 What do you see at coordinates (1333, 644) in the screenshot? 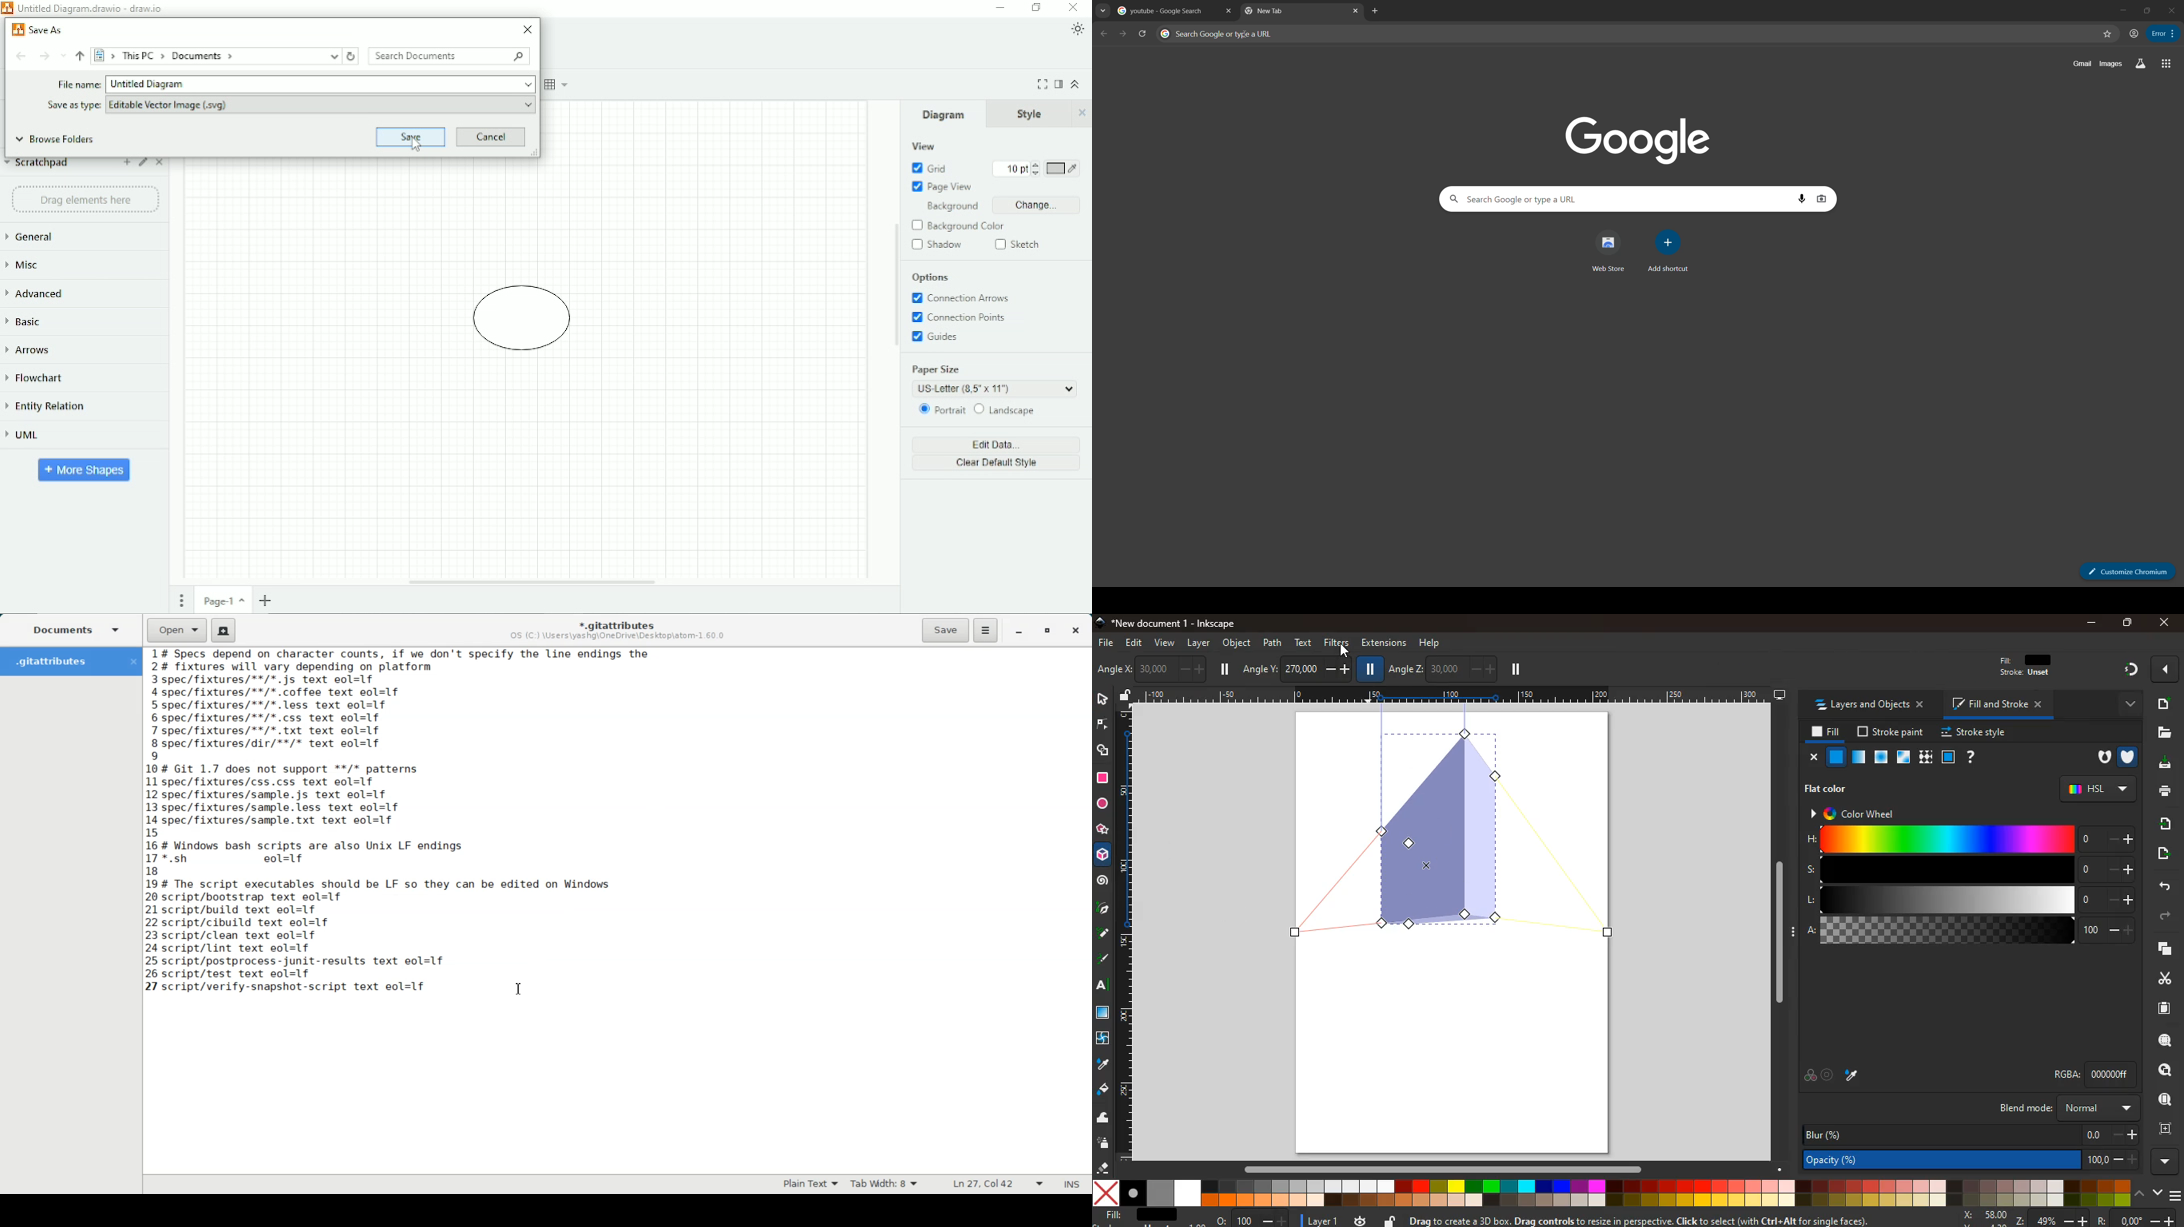
I see `filters` at bounding box center [1333, 644].